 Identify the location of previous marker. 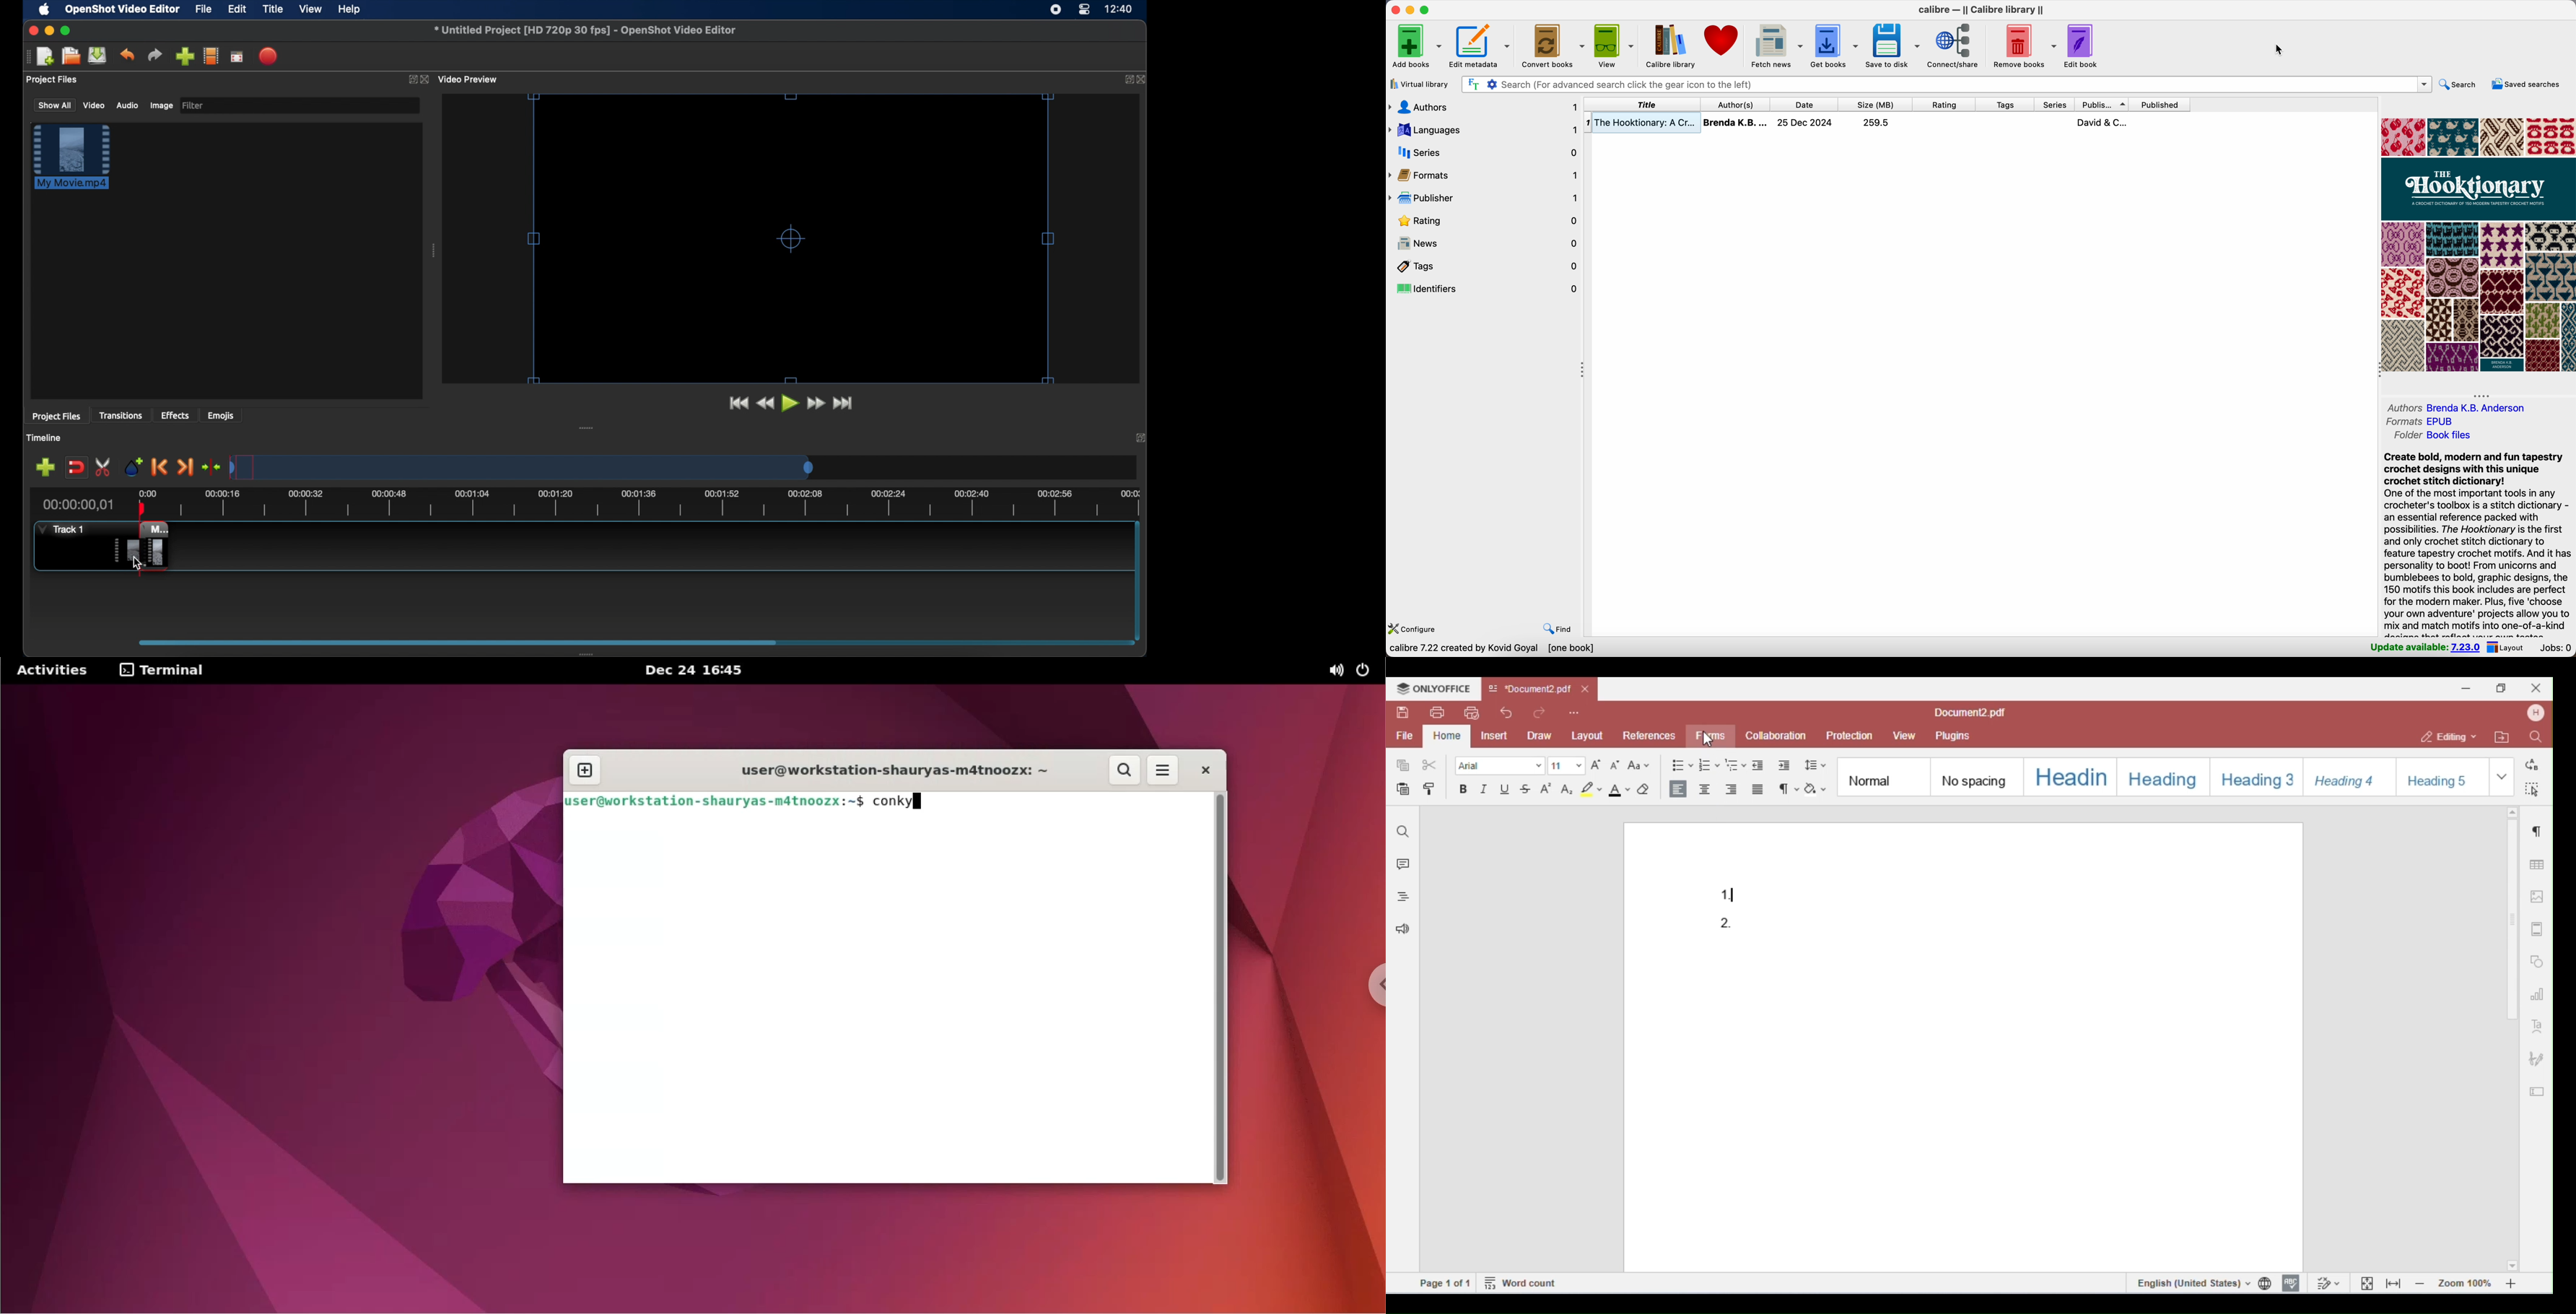
(158, 467).